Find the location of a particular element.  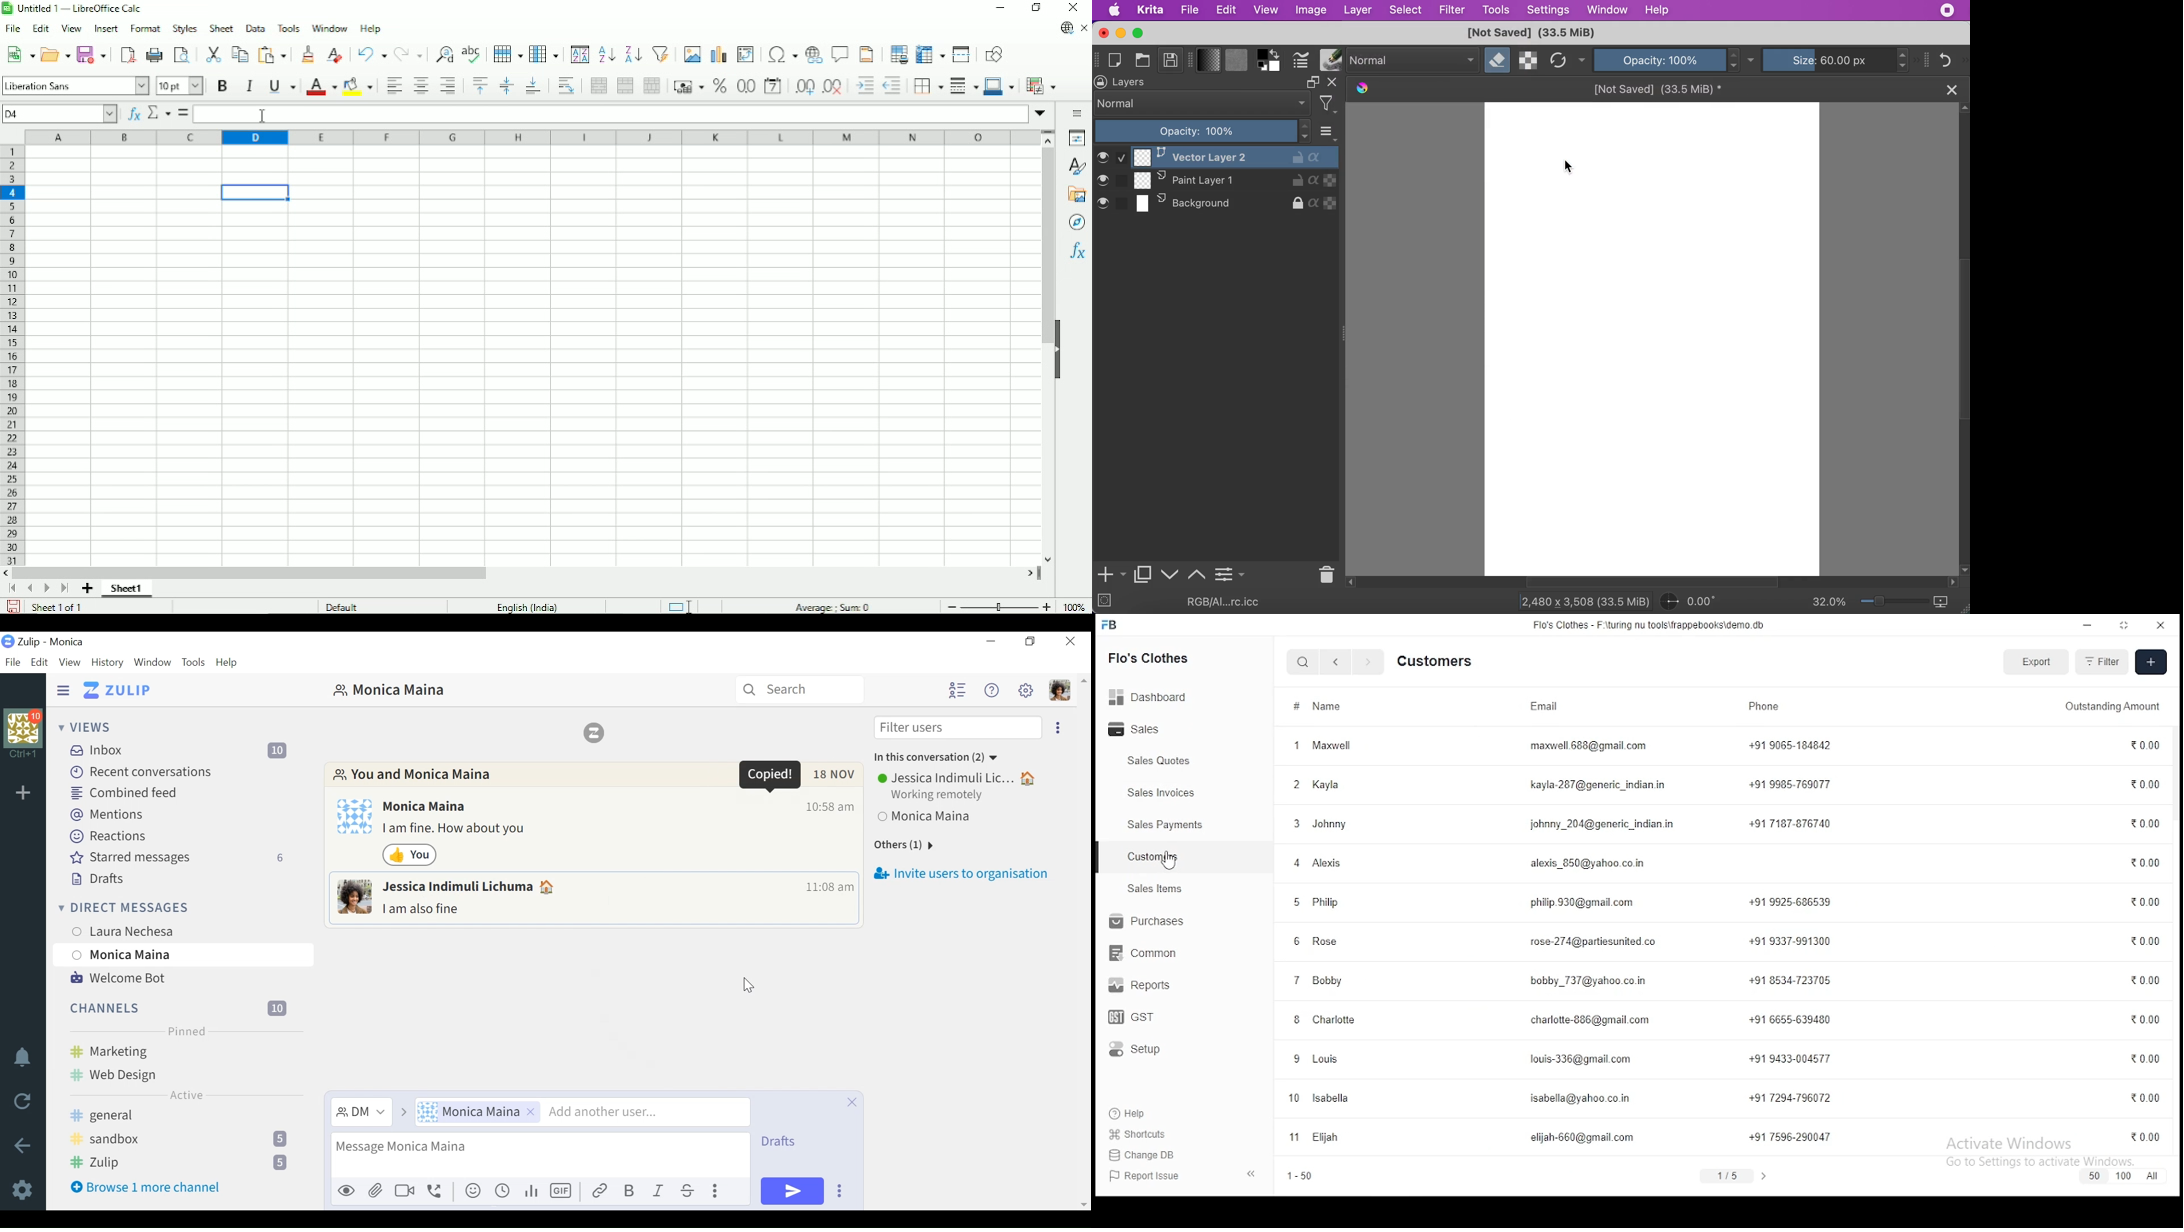

Charlotte is located at coordinates (1333, 1021).